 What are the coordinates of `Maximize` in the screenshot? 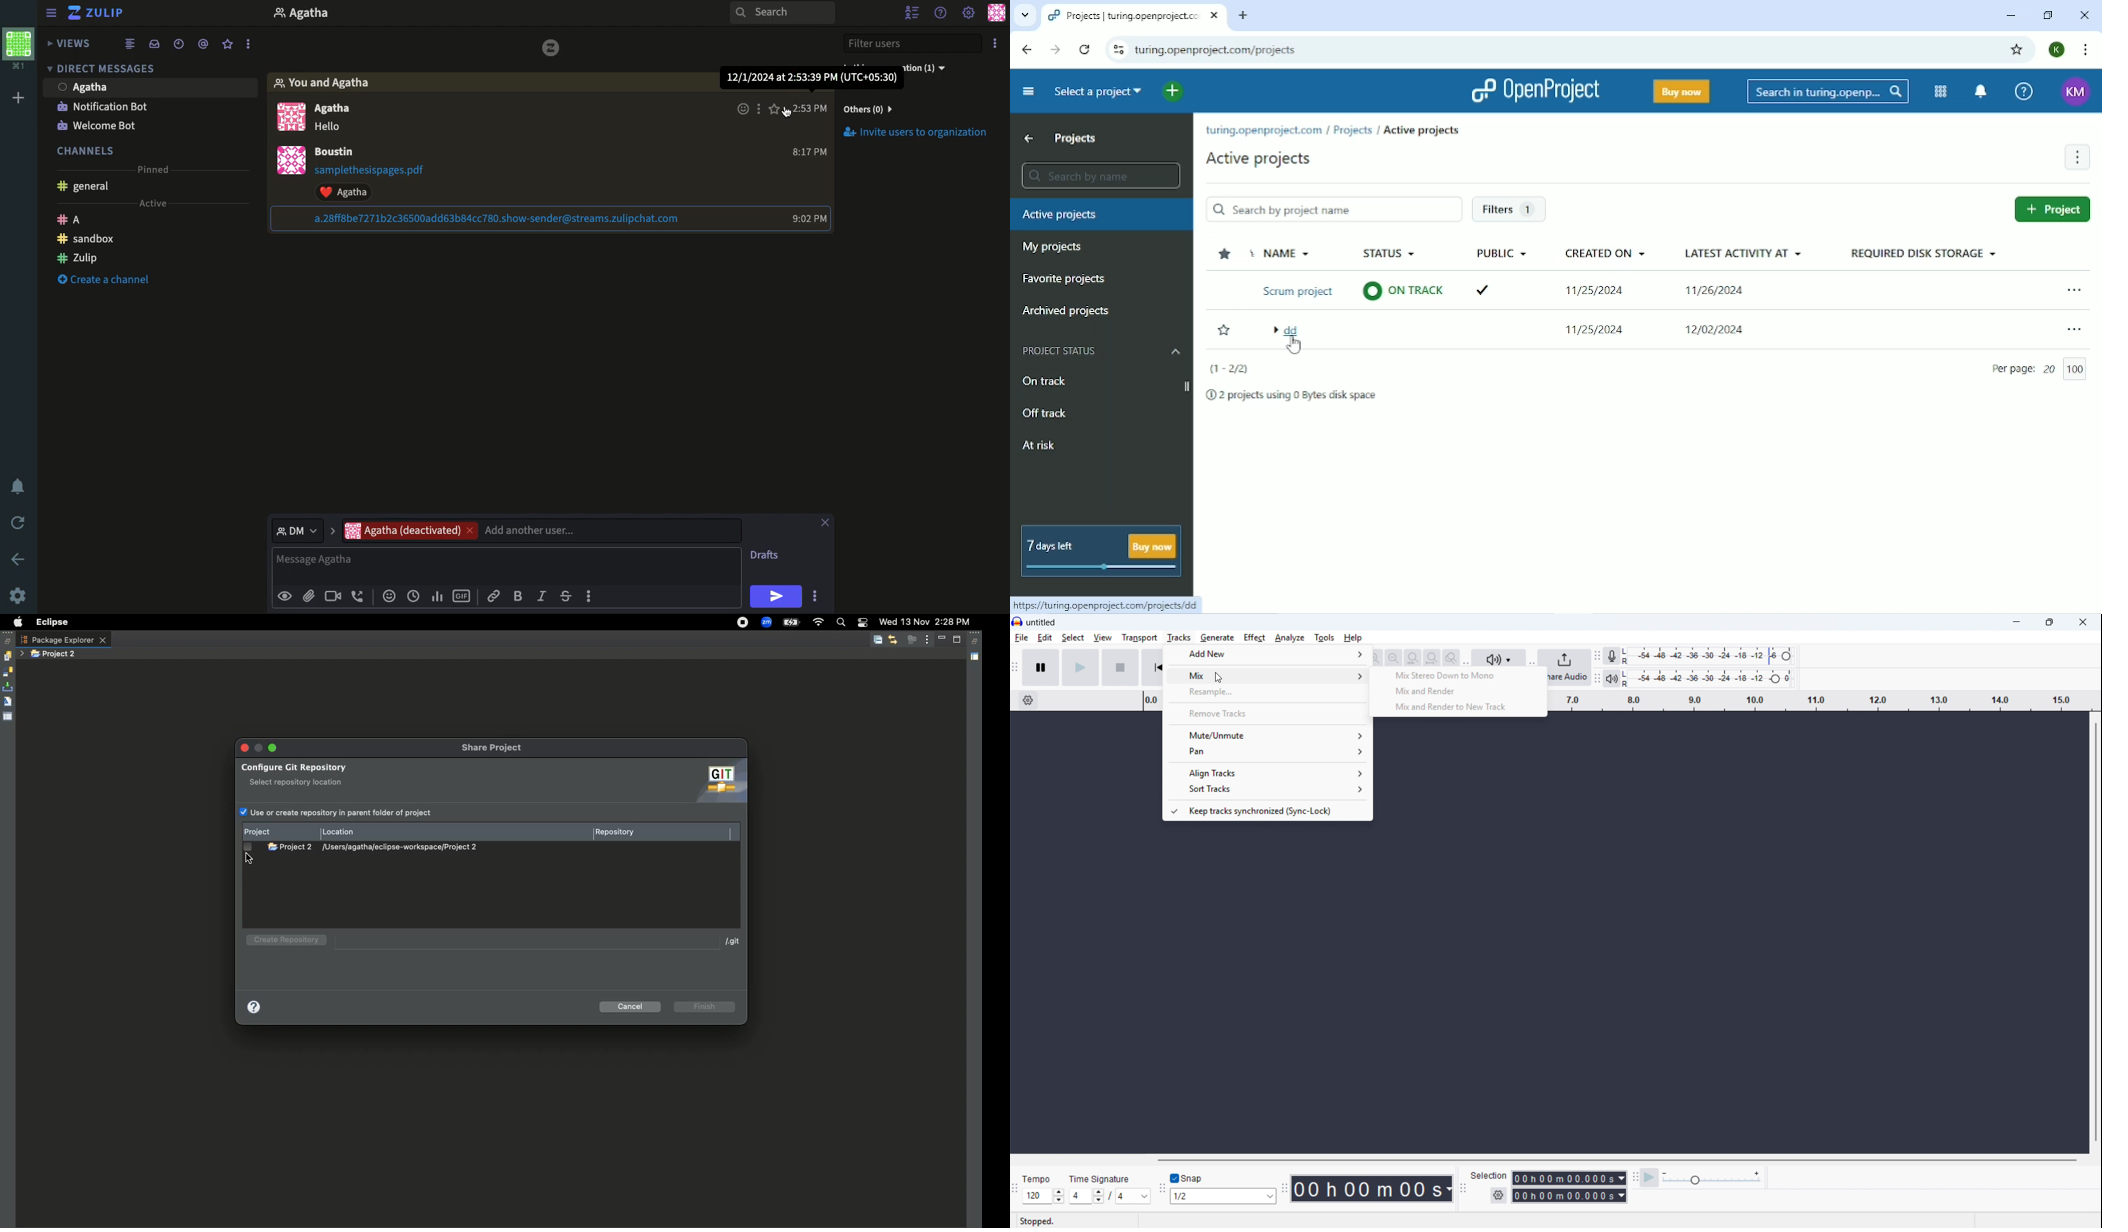 It's located at (959, 639).